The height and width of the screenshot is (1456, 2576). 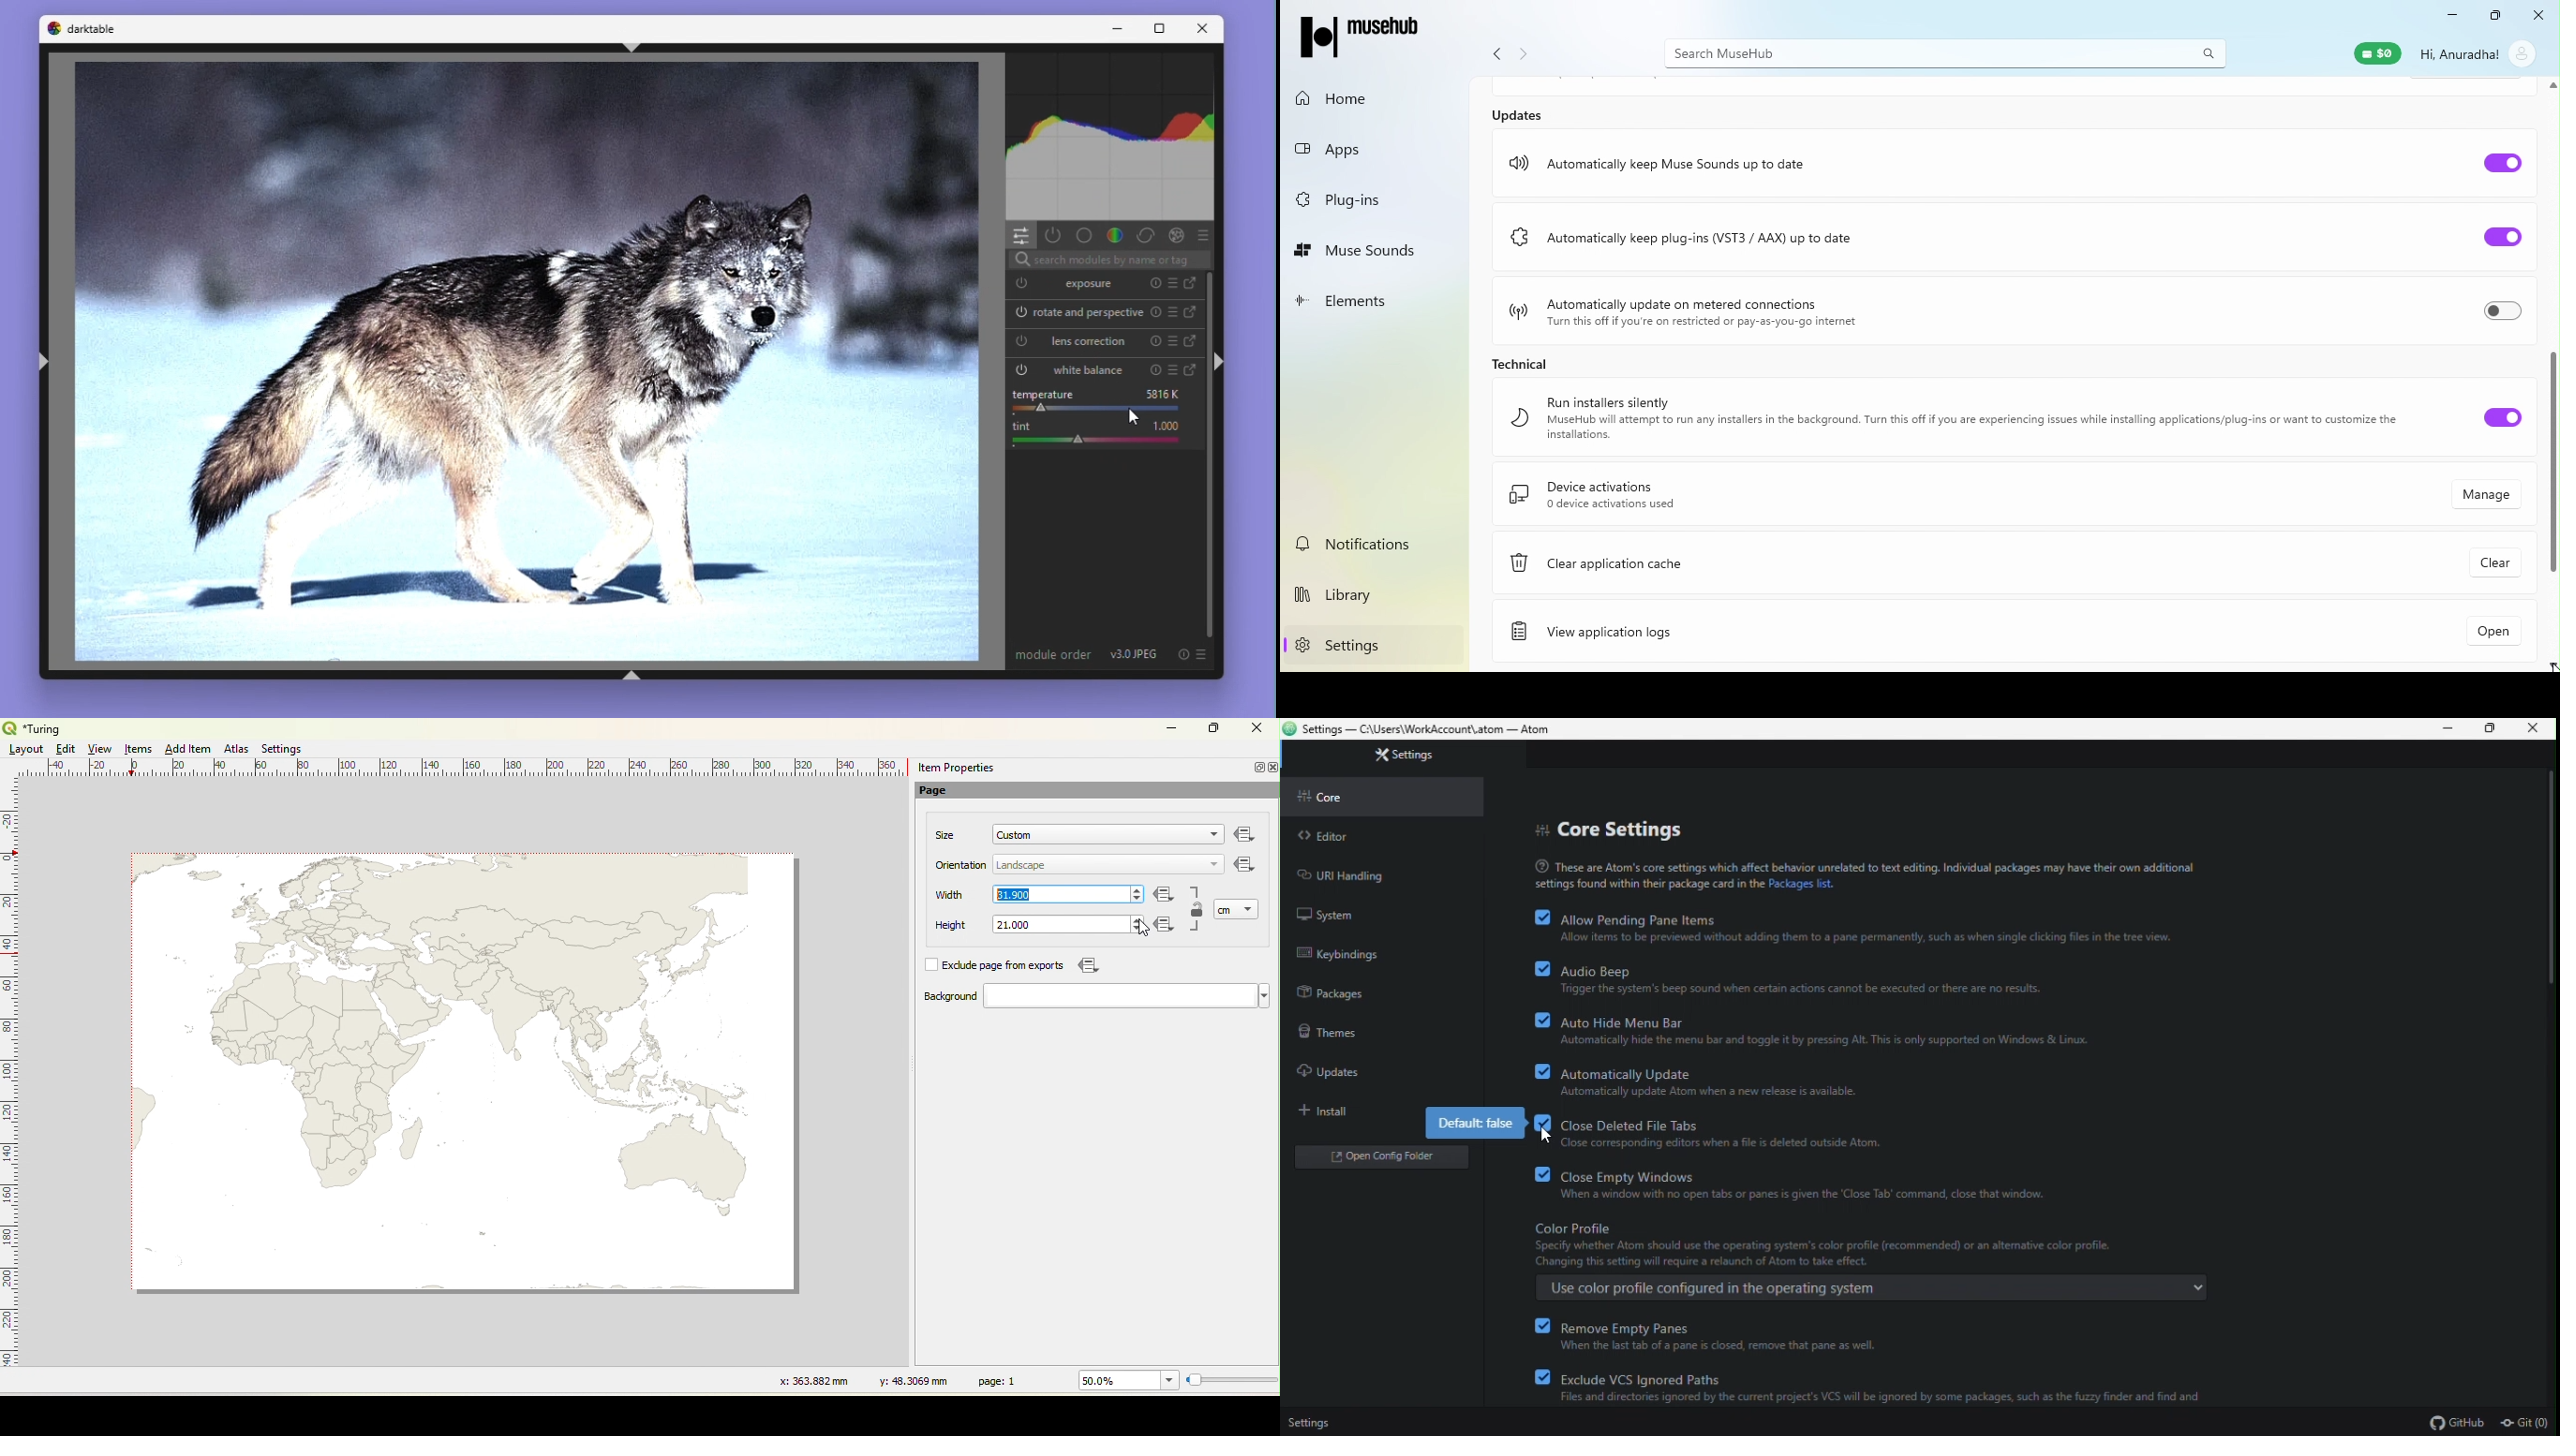 I want to click on close, so click(x=1272, y=768).